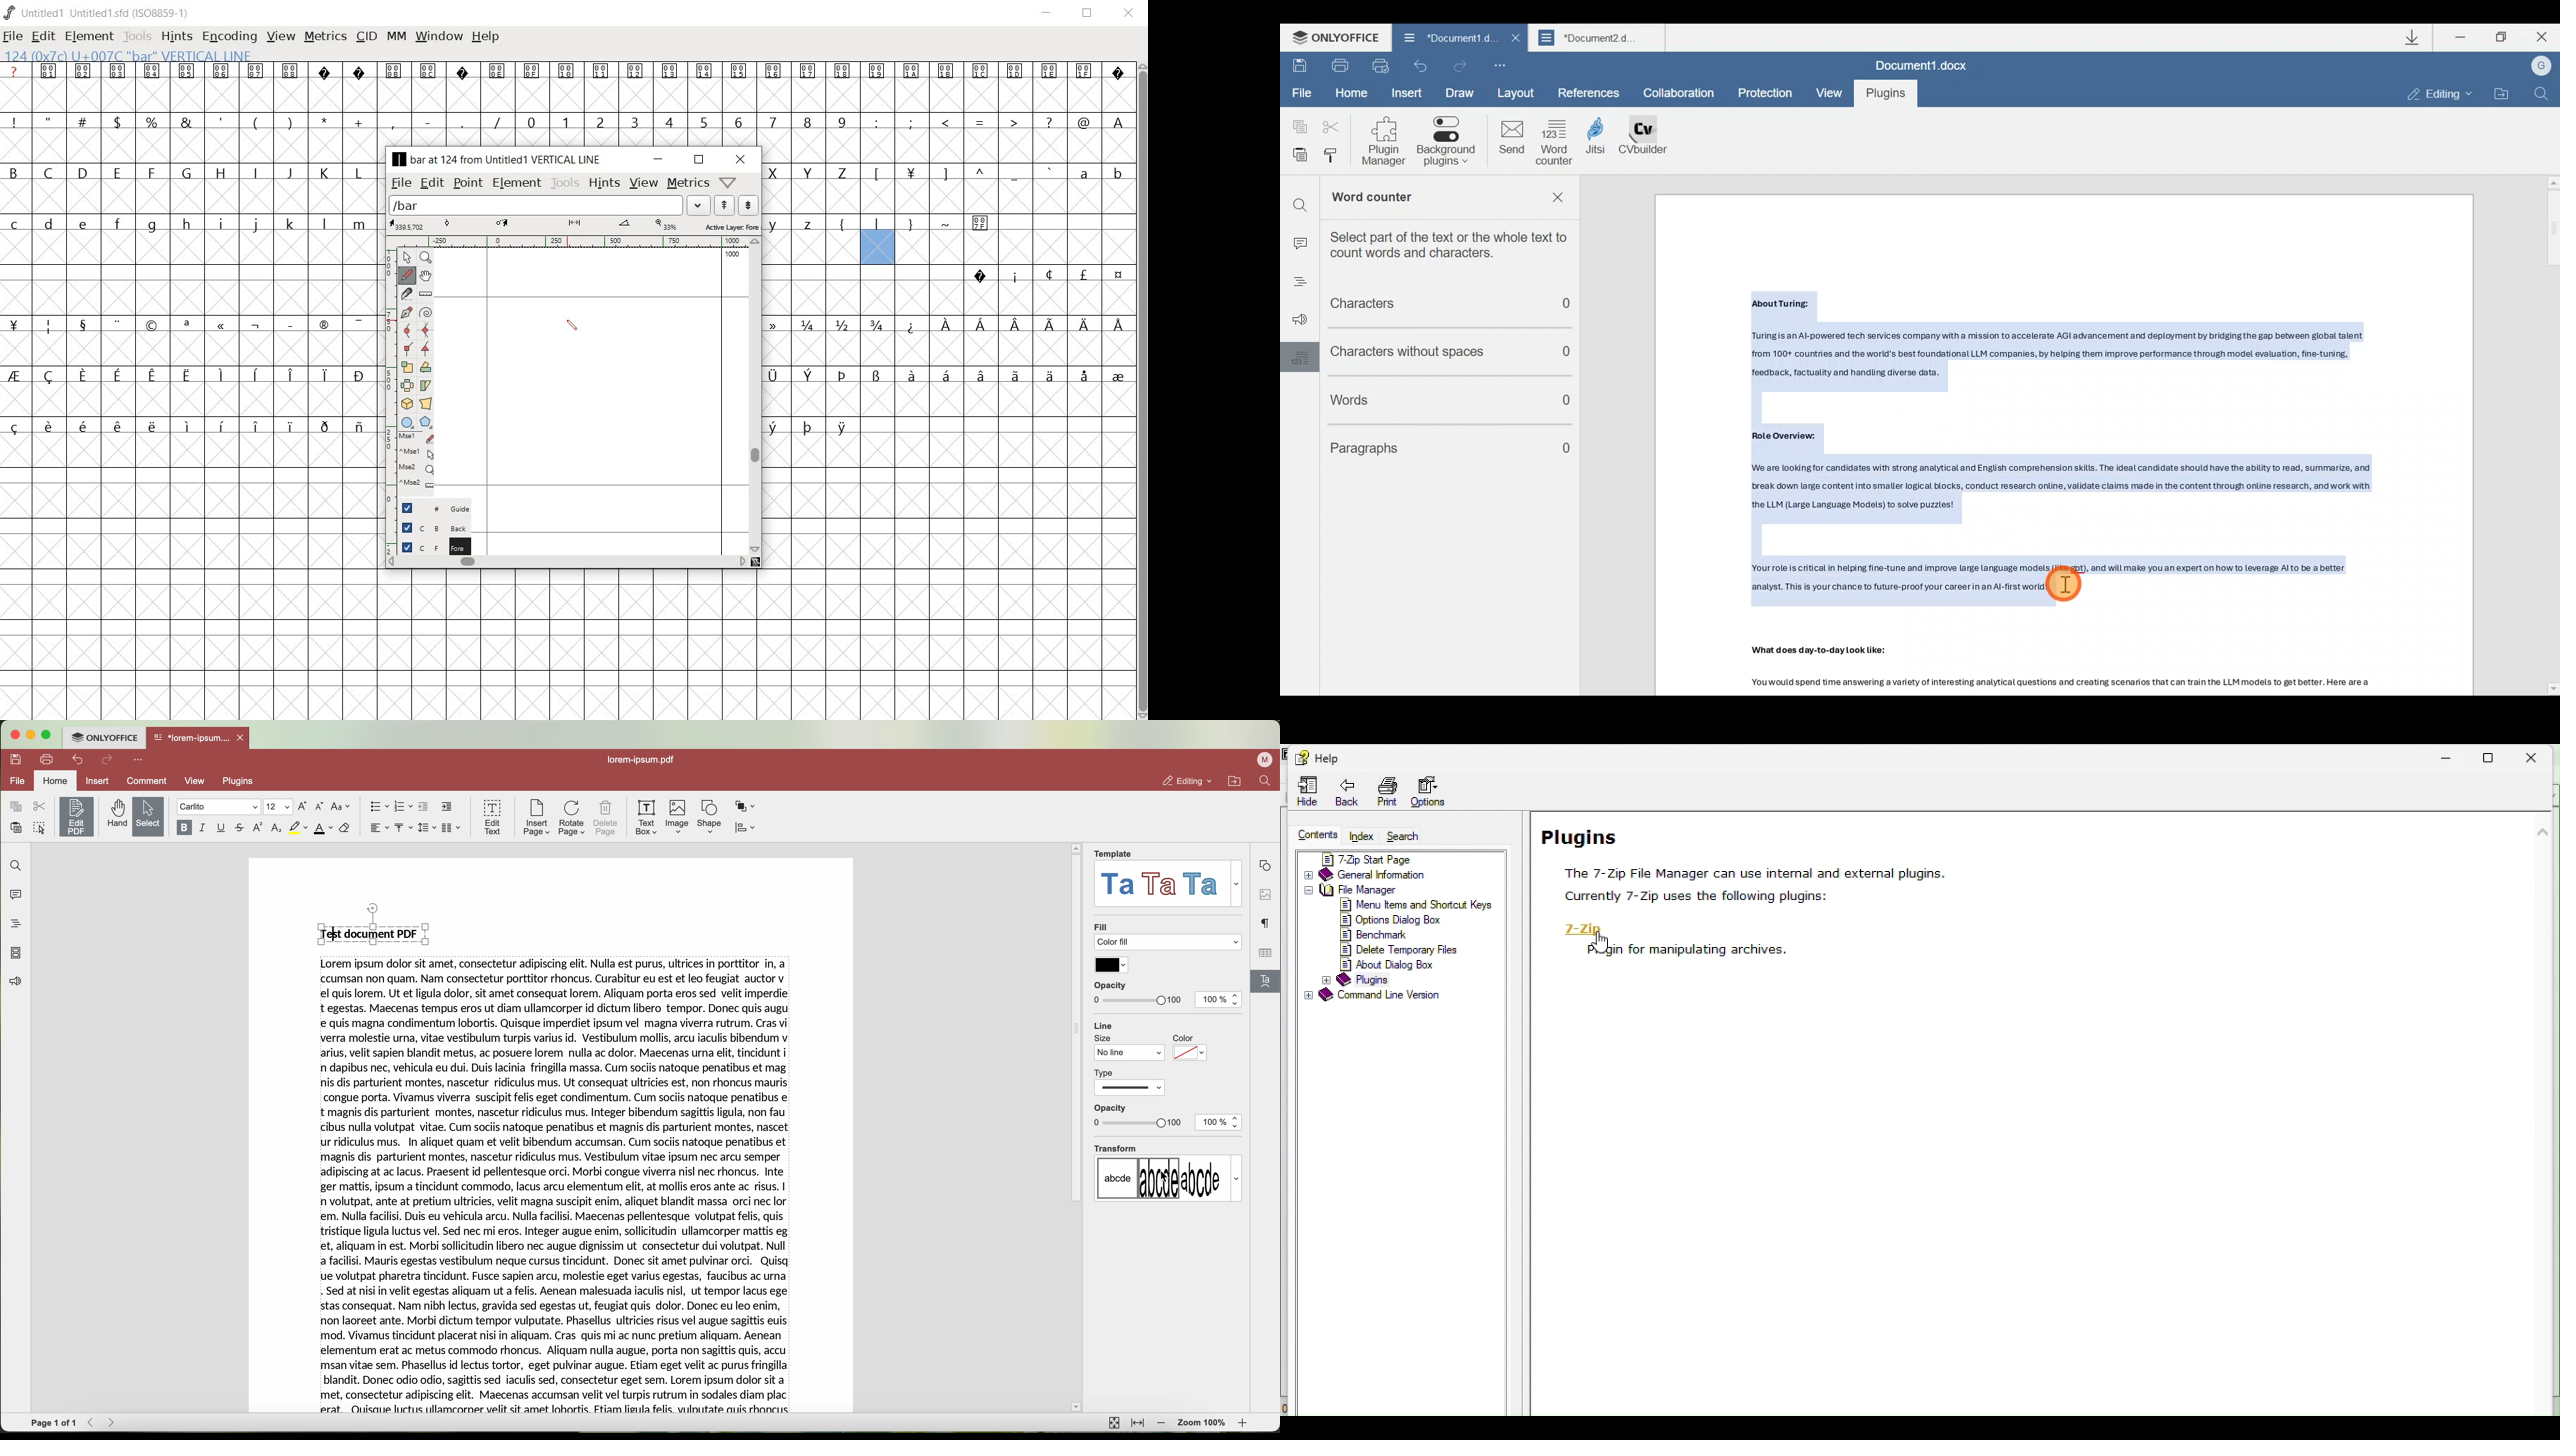  Describe the element at coordinates (886, 224) in the screenshot. I see `letters and symbols` at that location.